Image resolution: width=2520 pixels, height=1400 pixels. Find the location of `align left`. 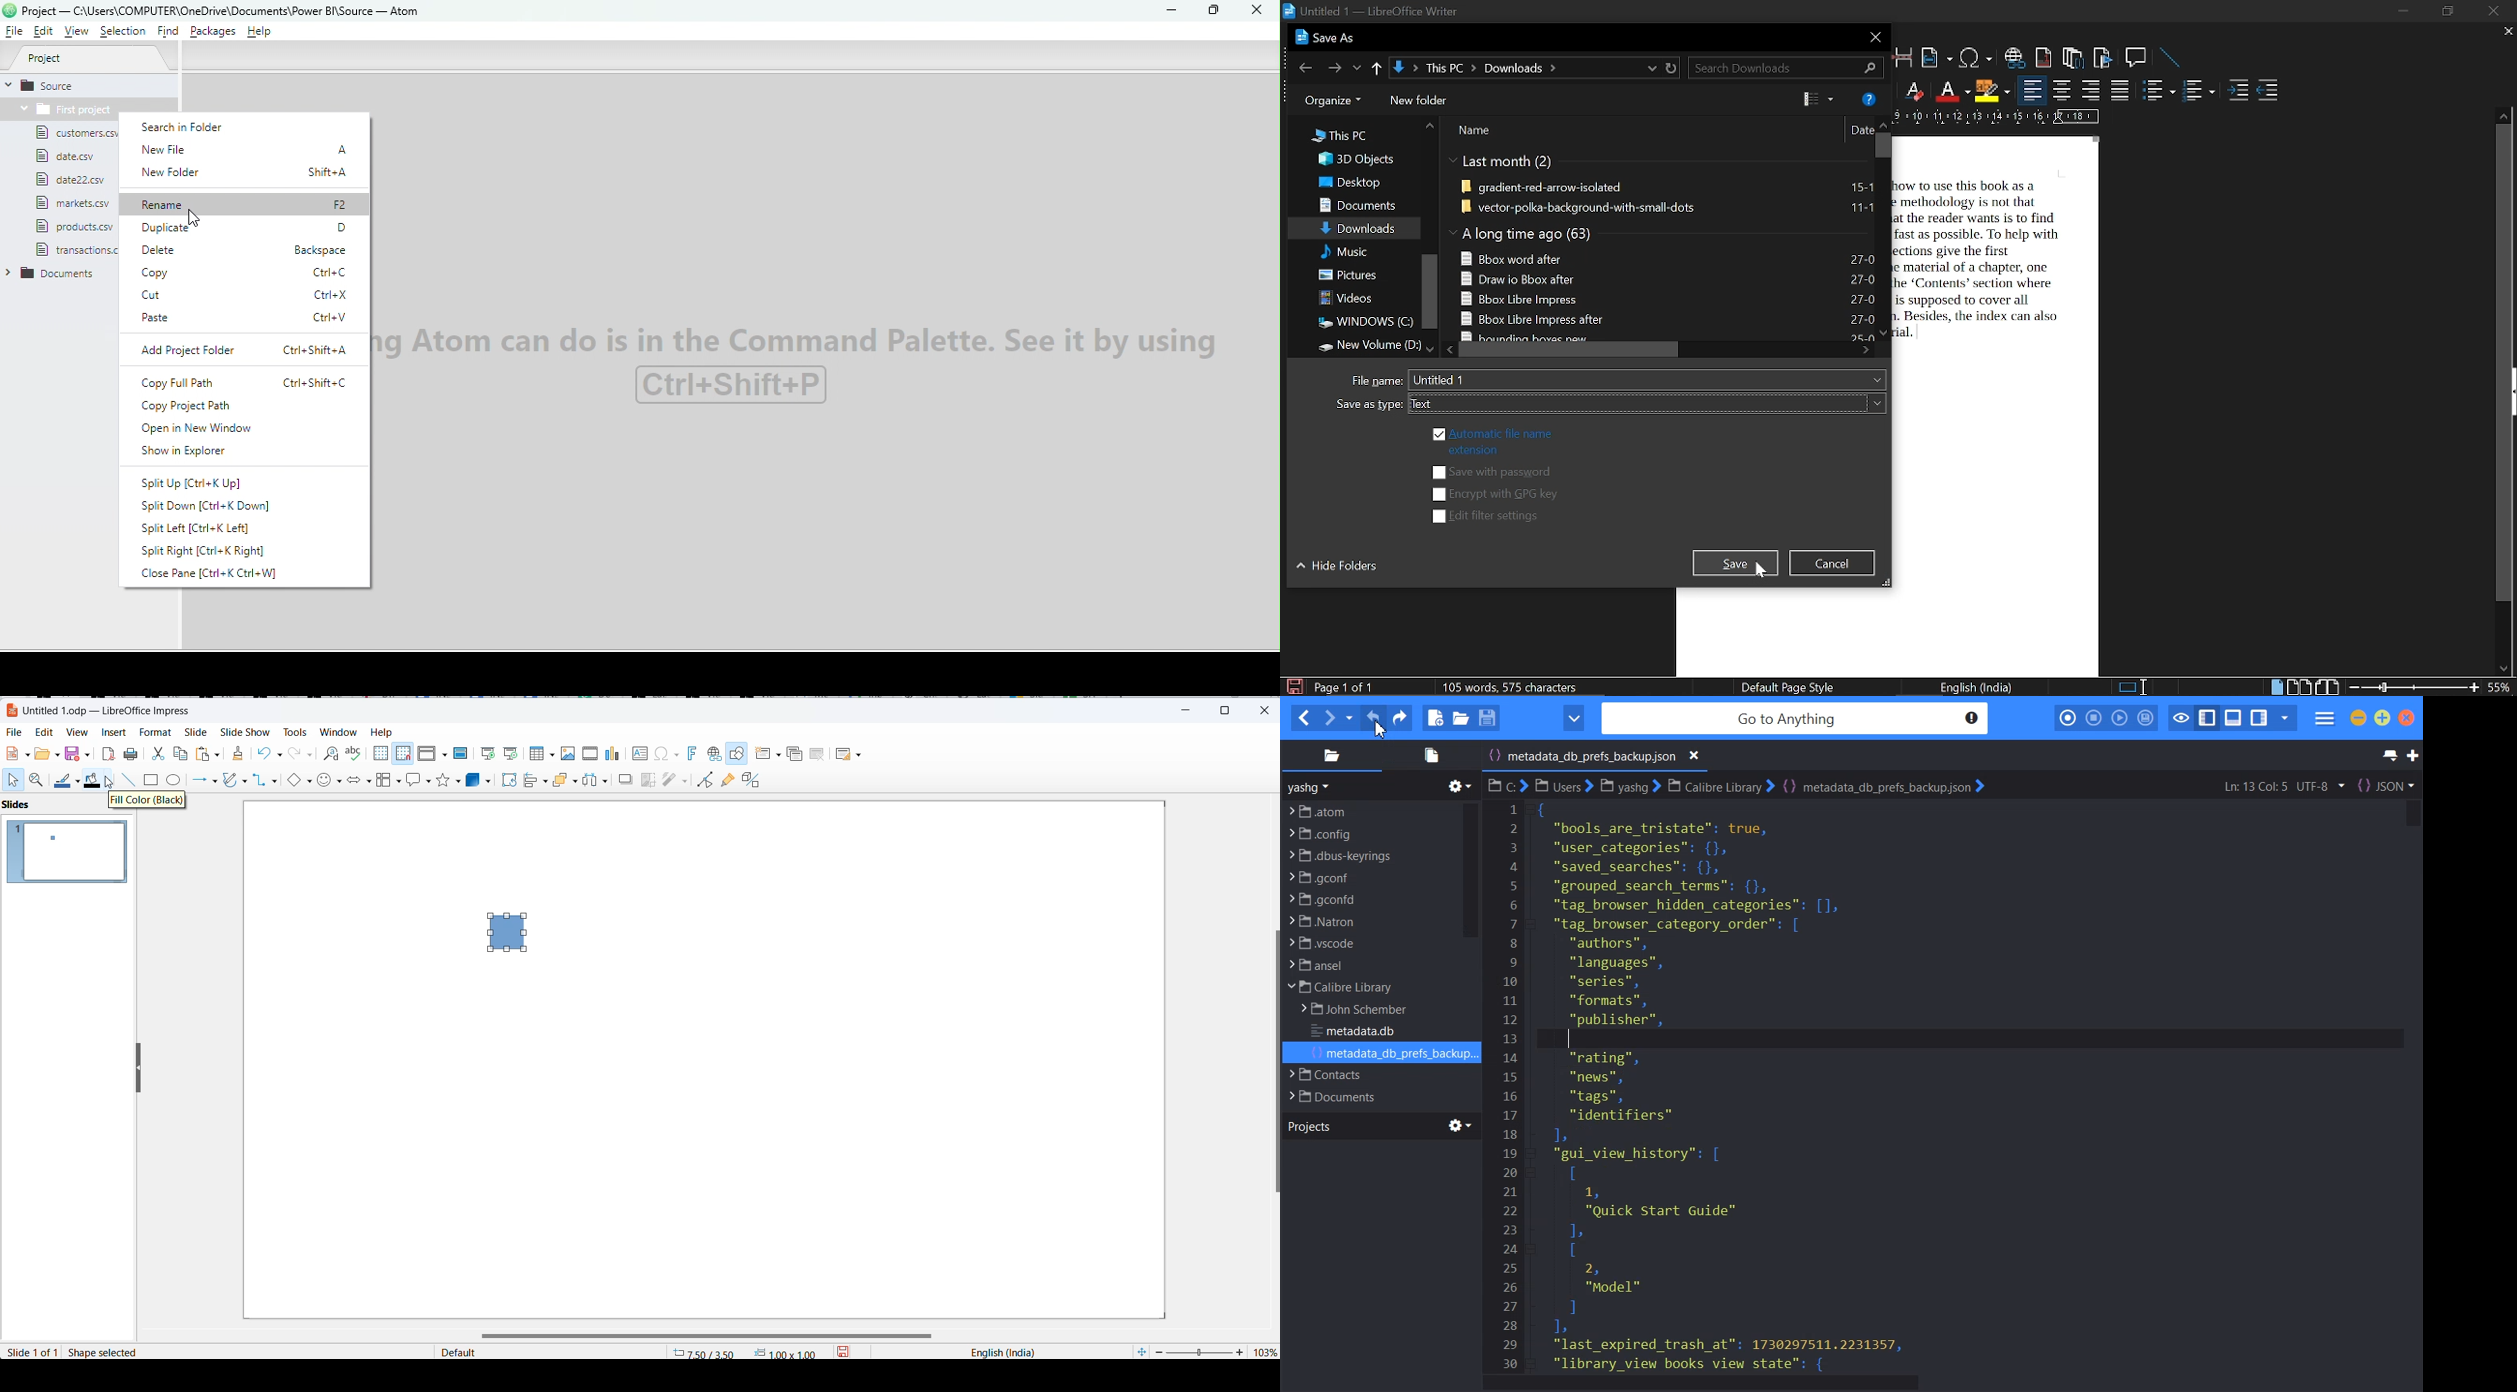

align left is located at coordinates (2033, 90).